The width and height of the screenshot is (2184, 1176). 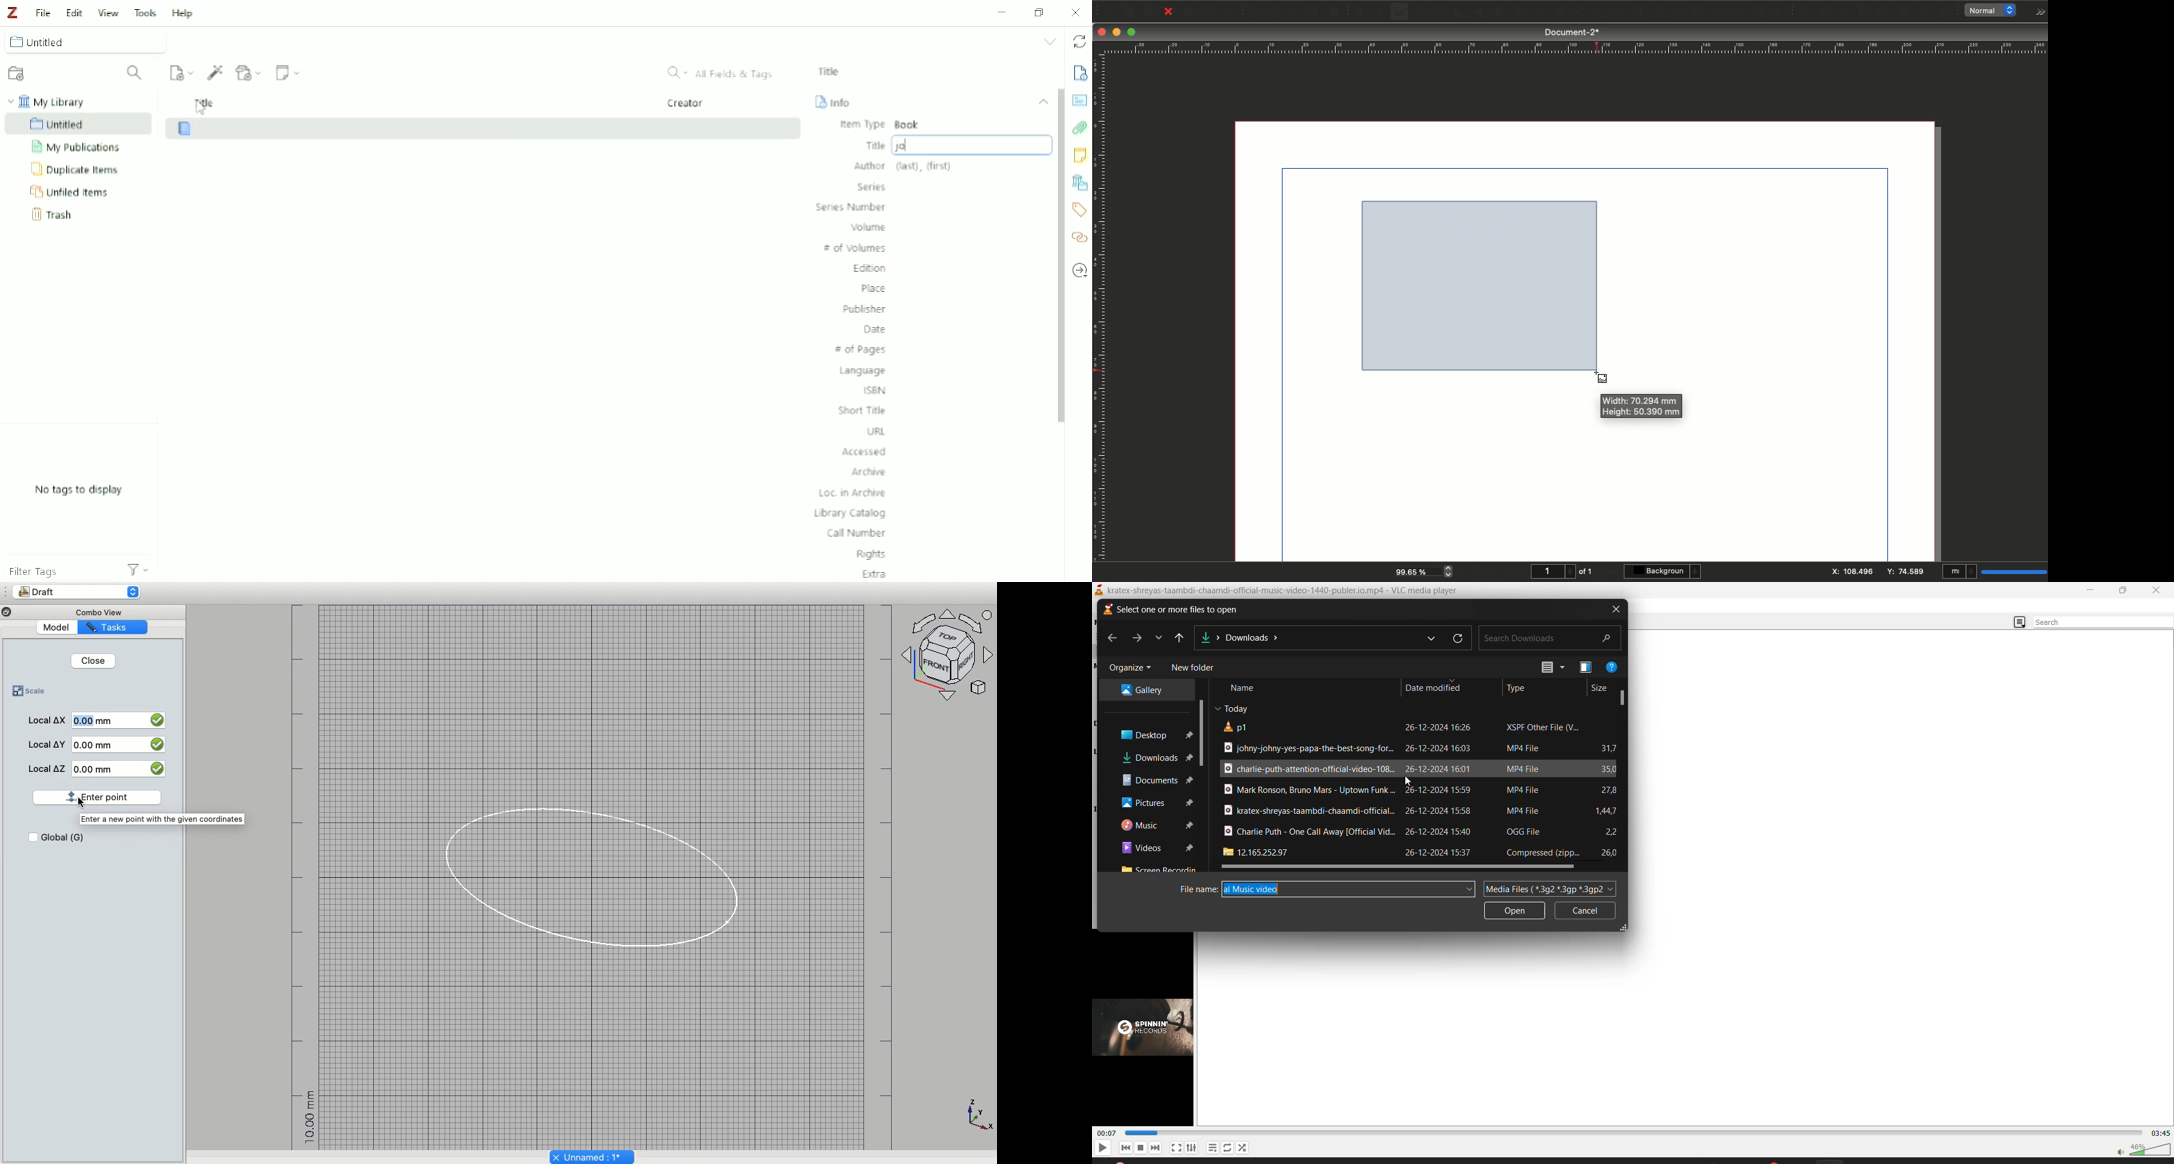 I want to click on Copy item properties, so click(x=1756, y=13).